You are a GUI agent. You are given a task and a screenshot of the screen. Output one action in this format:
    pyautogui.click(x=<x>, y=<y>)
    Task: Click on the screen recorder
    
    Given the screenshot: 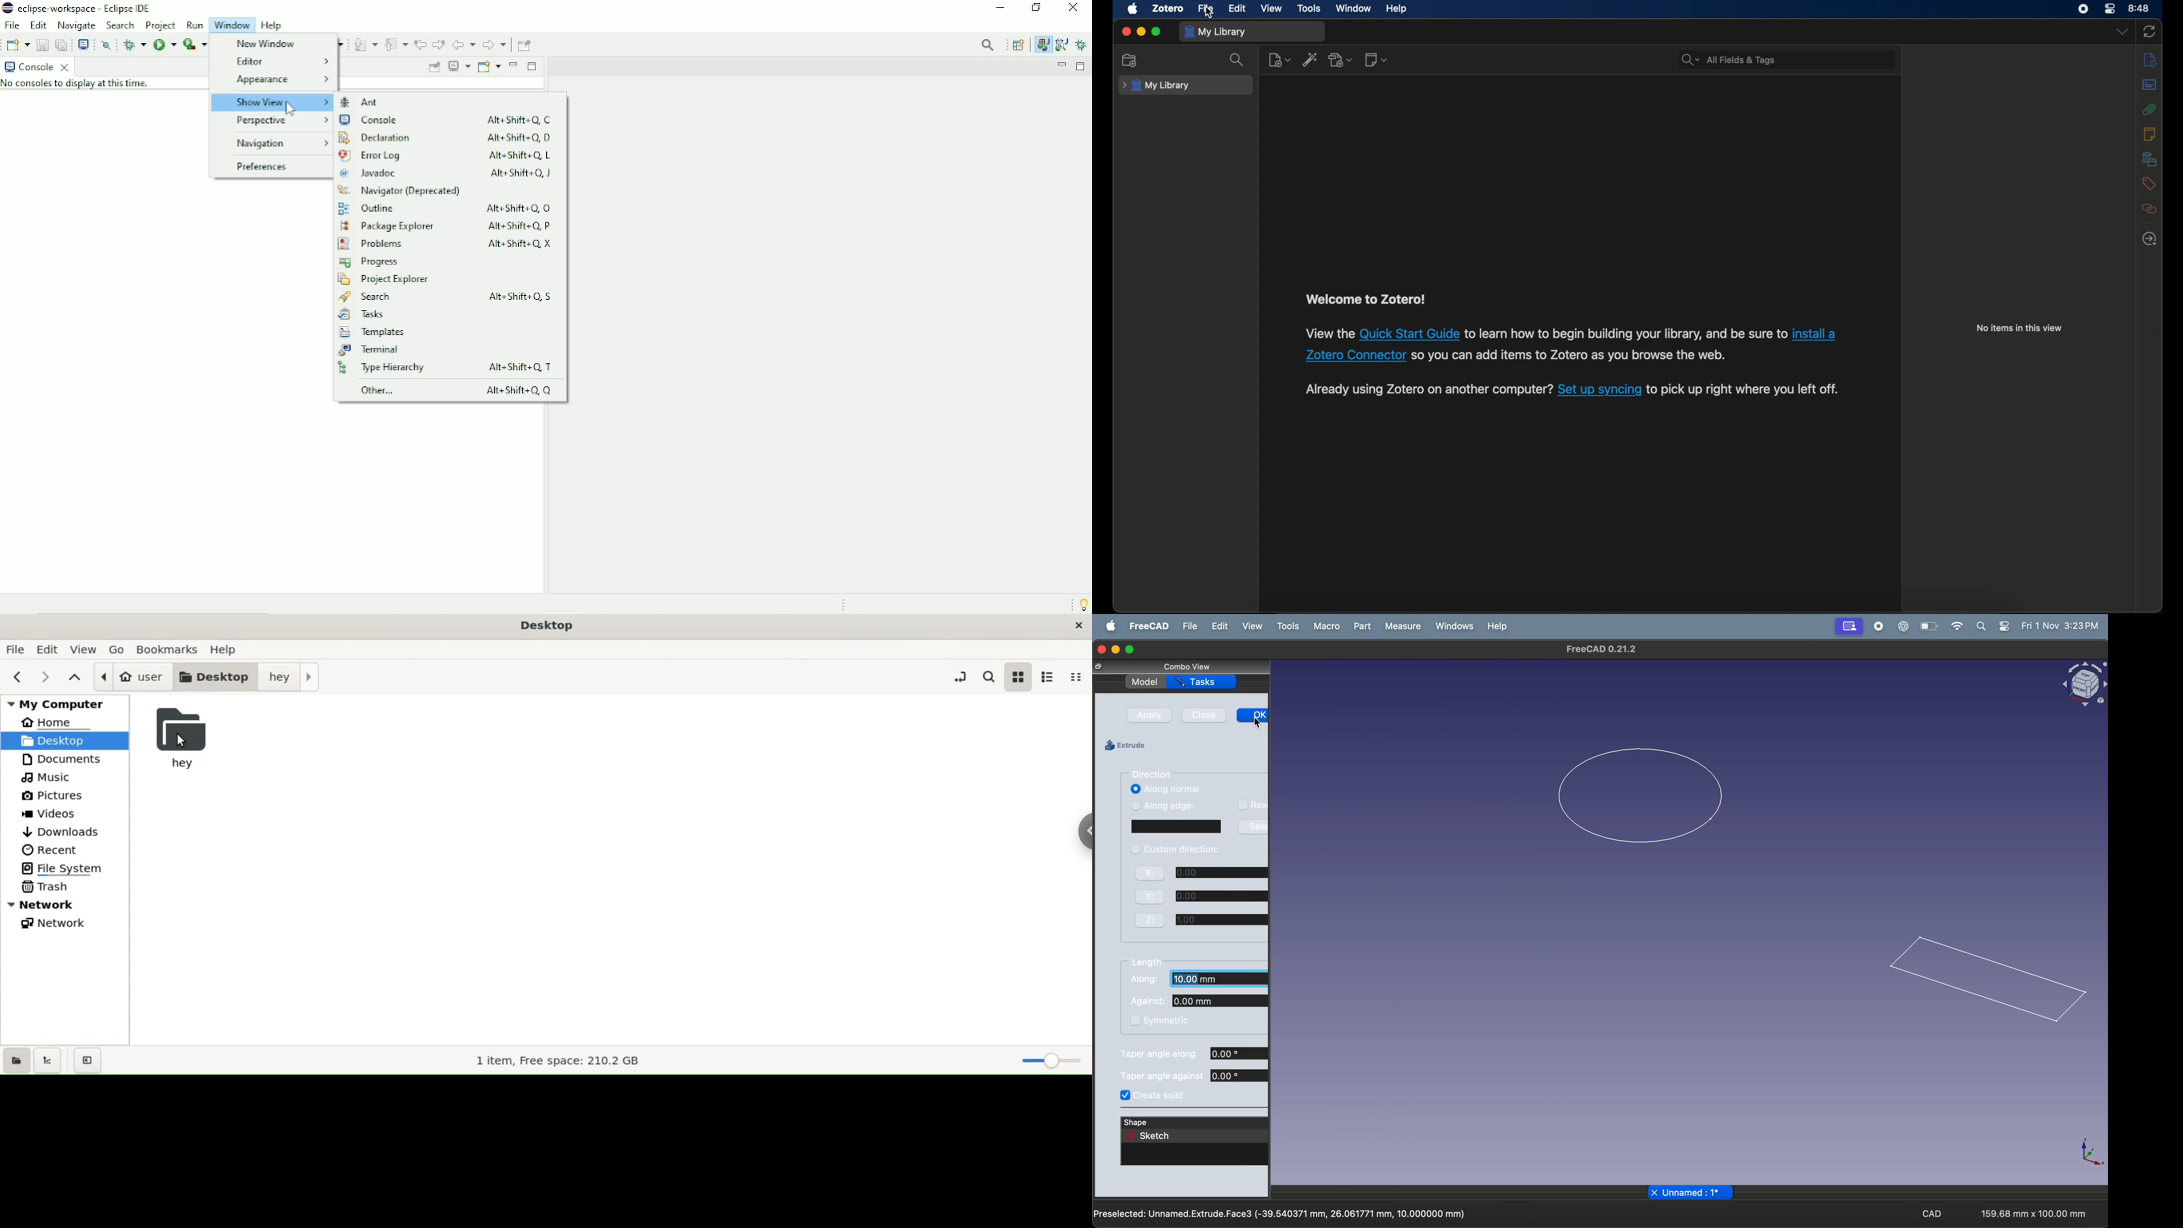 What is the action you would take?
    pyautogui.click(x=2083, y=9)
    